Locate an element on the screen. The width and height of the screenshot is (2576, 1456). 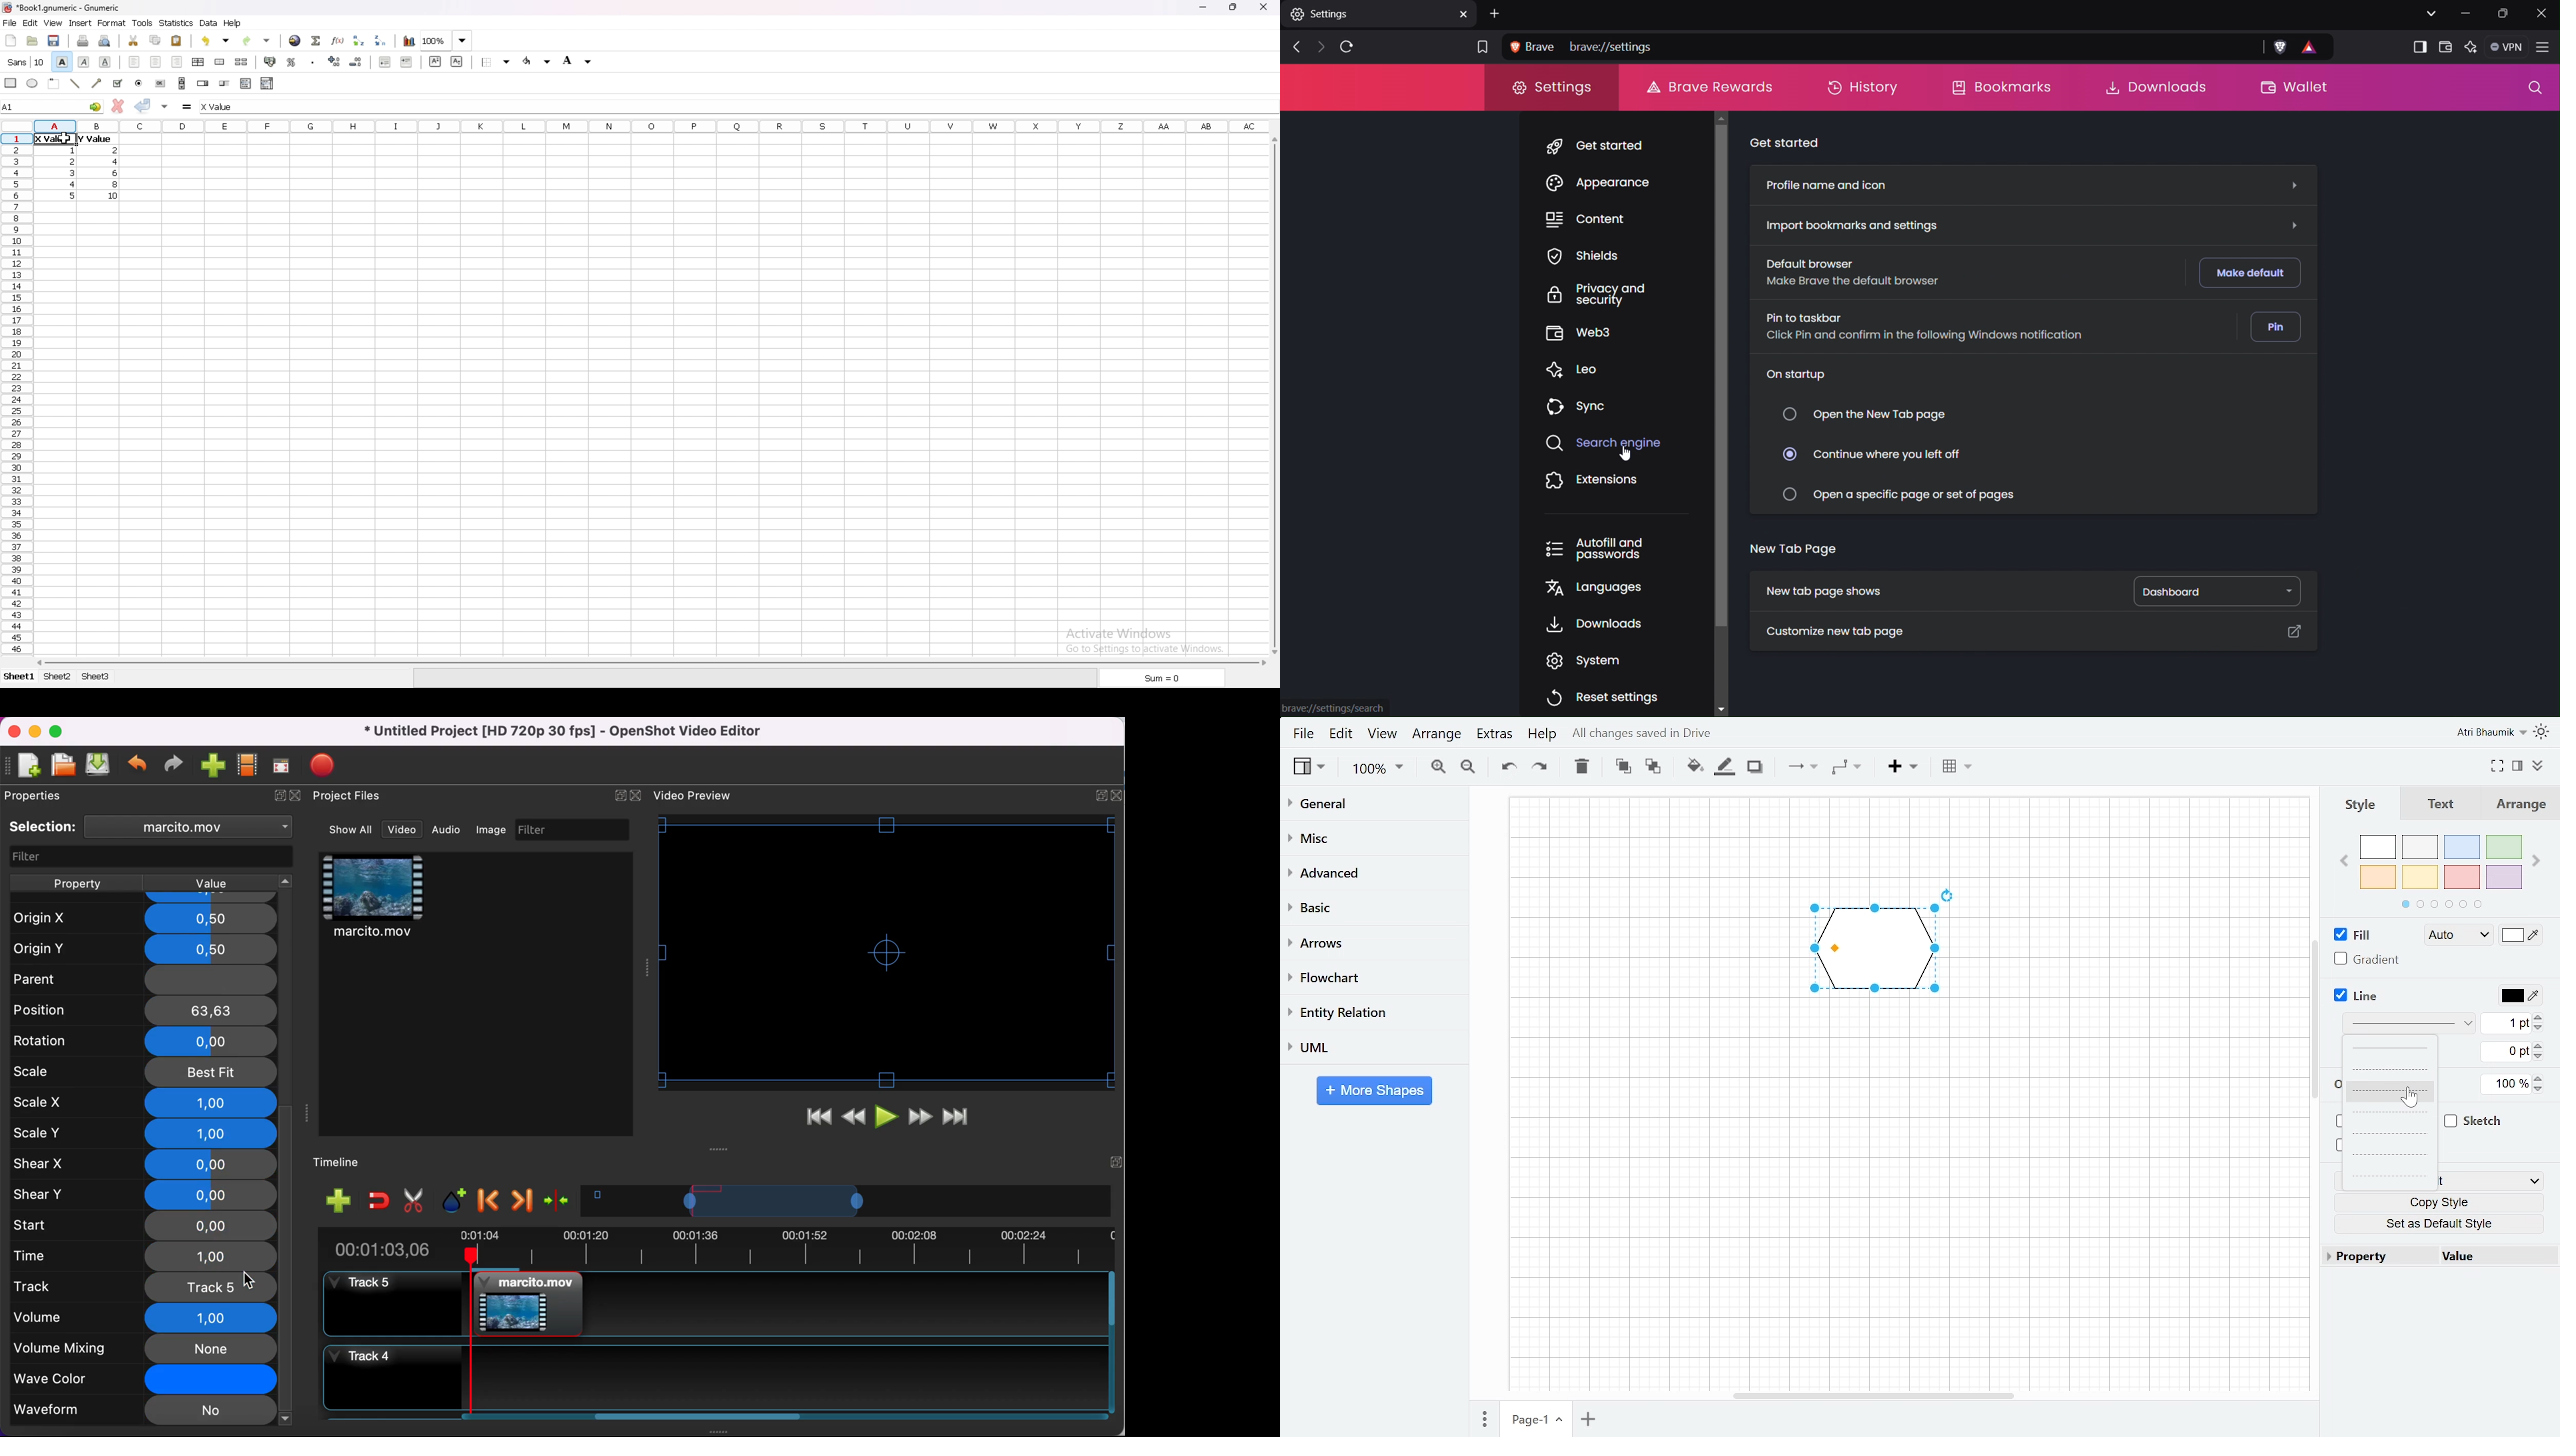
fullscreen is located at coordinates (282, 765).